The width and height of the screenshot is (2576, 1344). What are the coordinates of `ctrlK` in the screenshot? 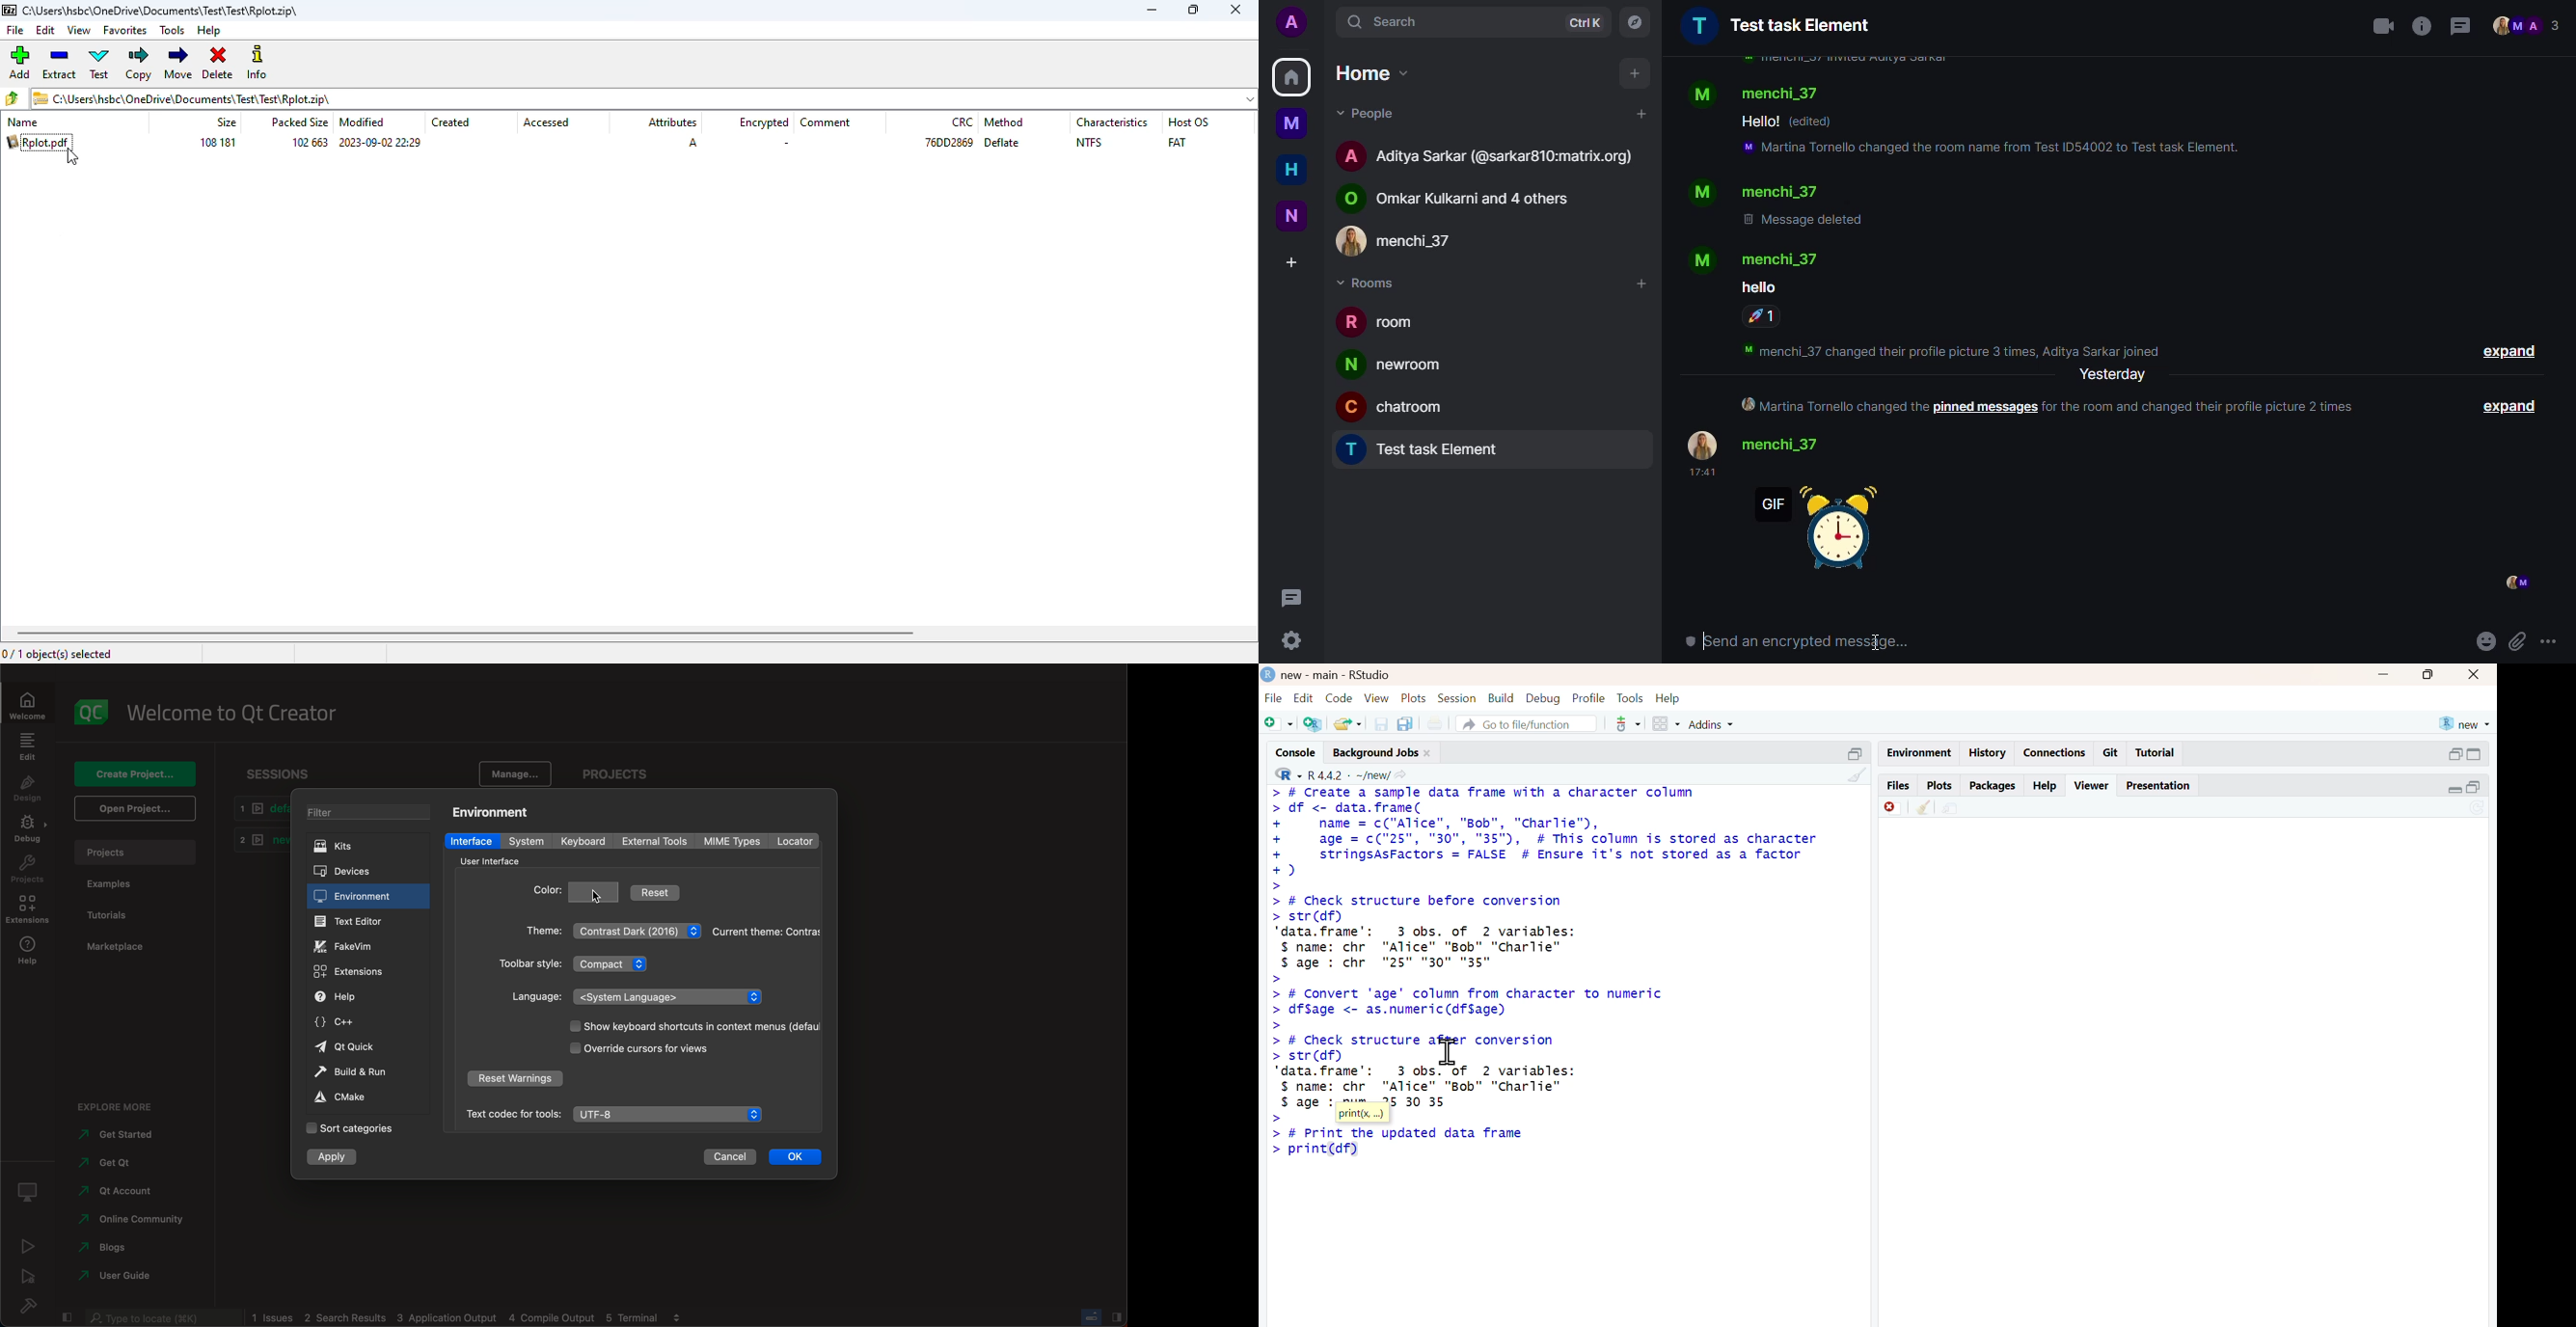 It's located at (1580, 21).